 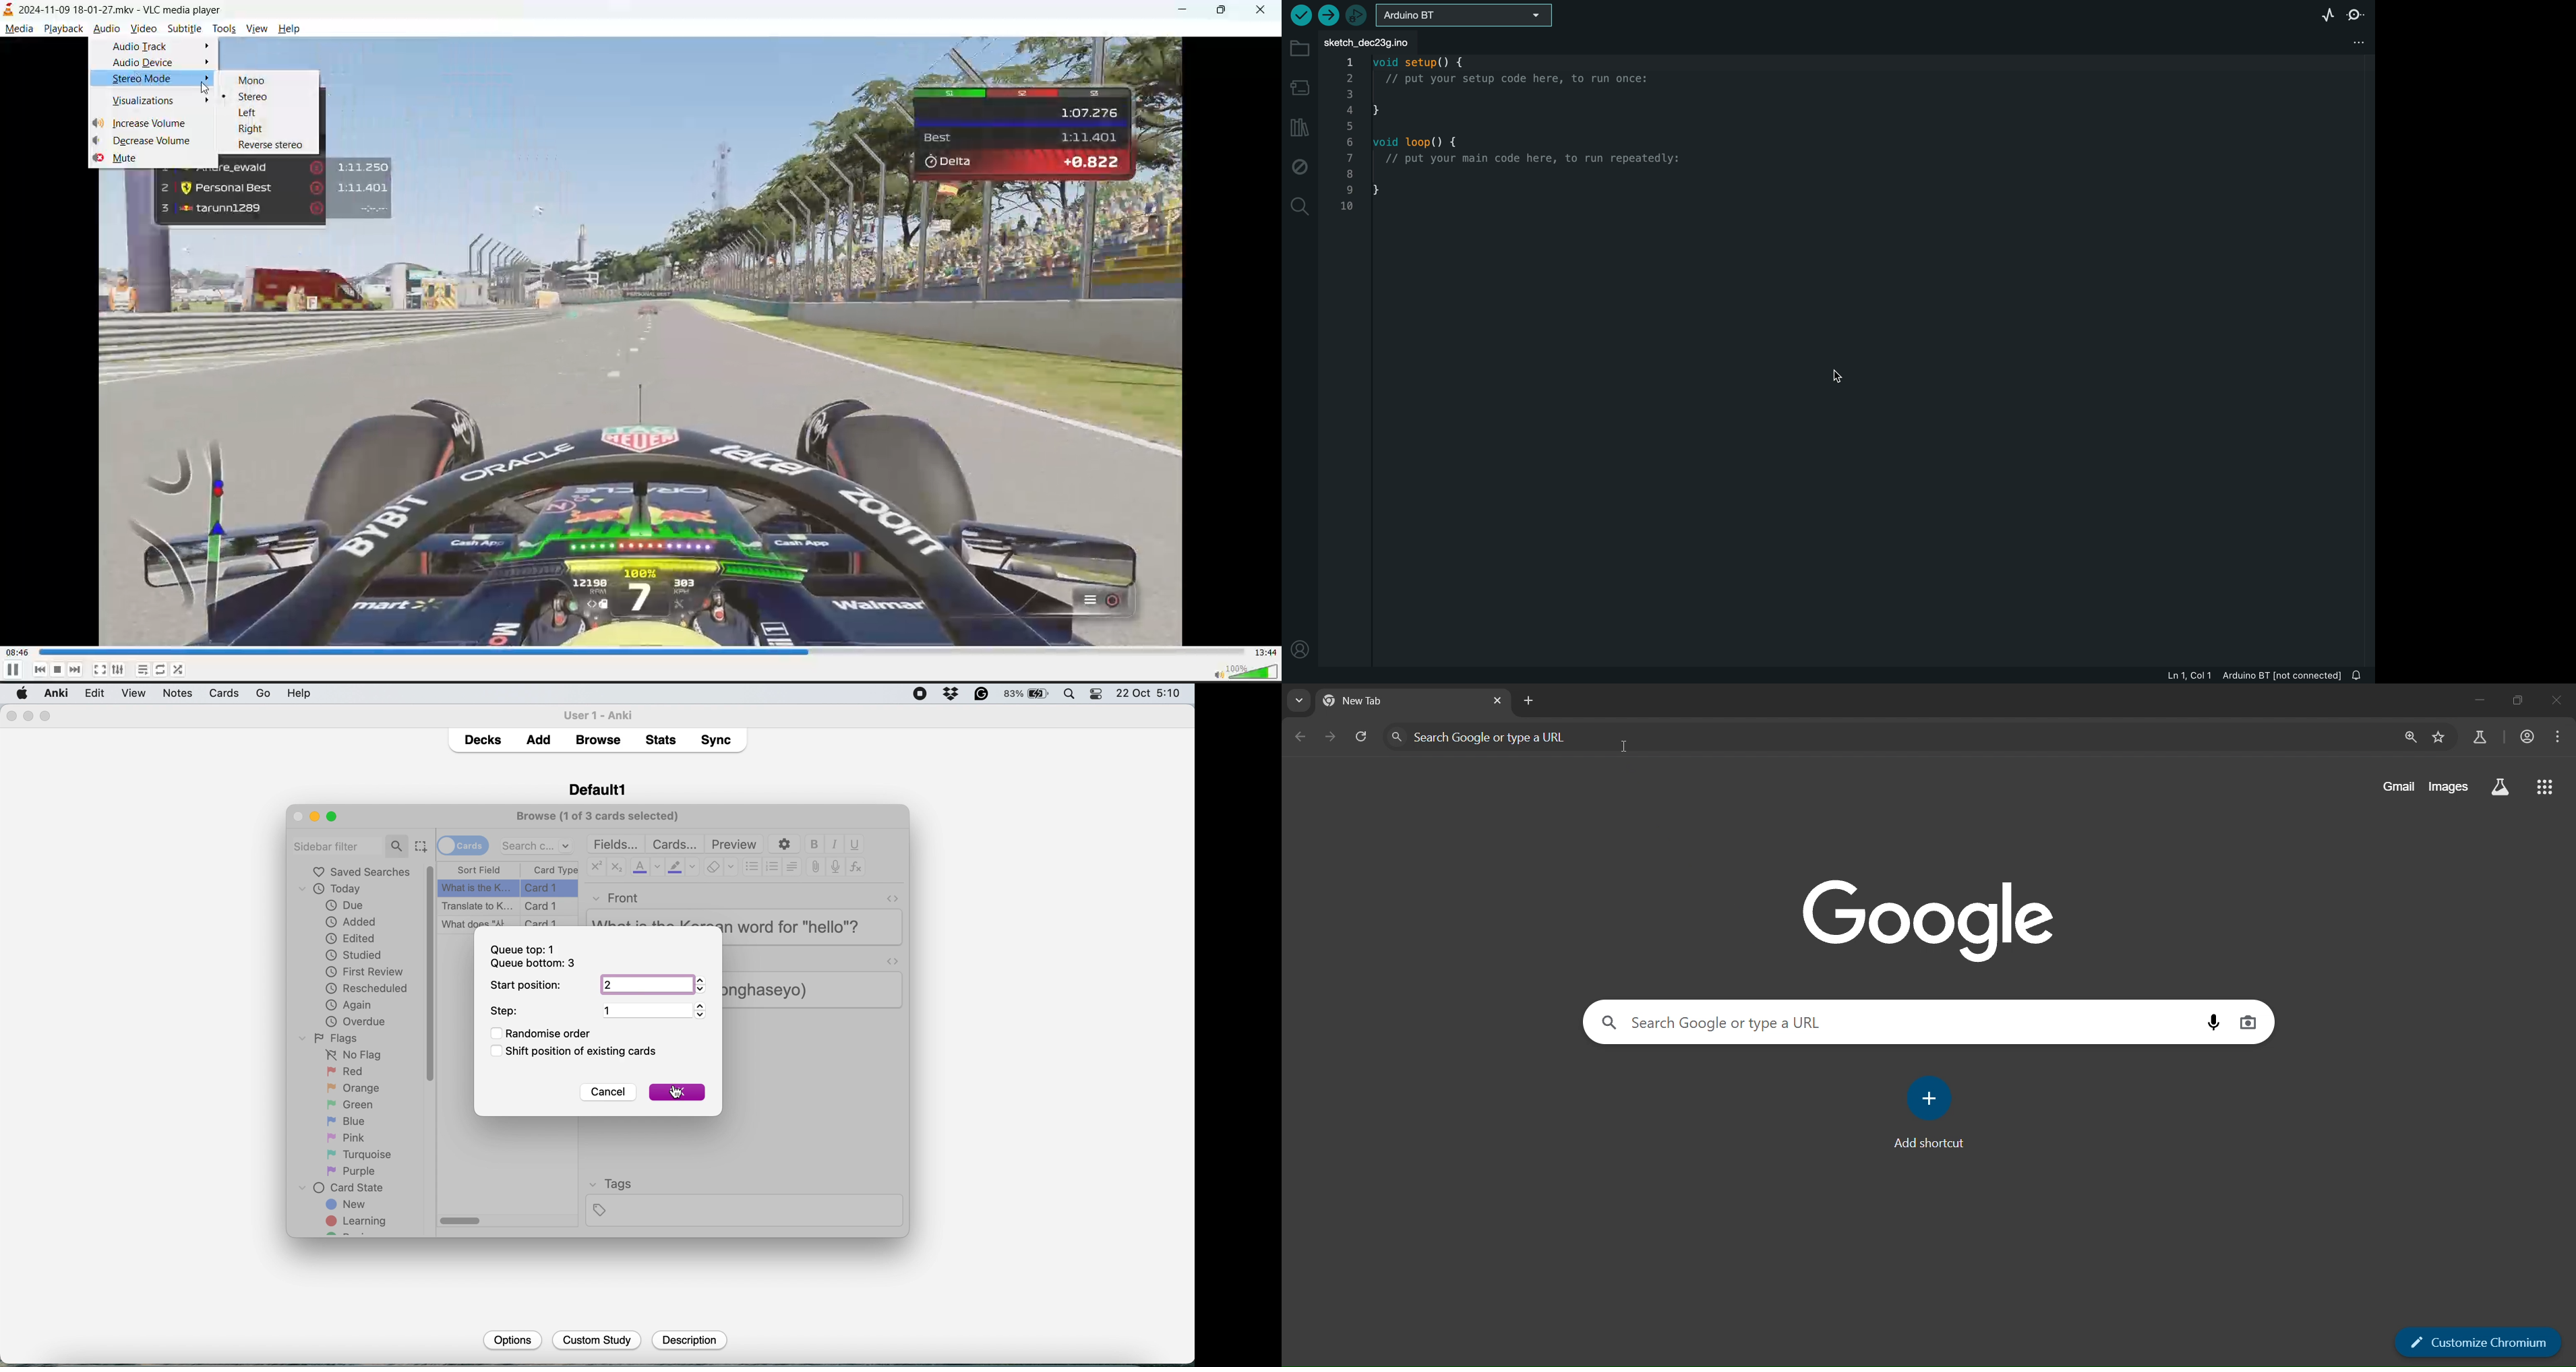 What do you see at coordinates (835, 868) in the screenshot?
I see `audio recorder` at bounding box center [835, 868].